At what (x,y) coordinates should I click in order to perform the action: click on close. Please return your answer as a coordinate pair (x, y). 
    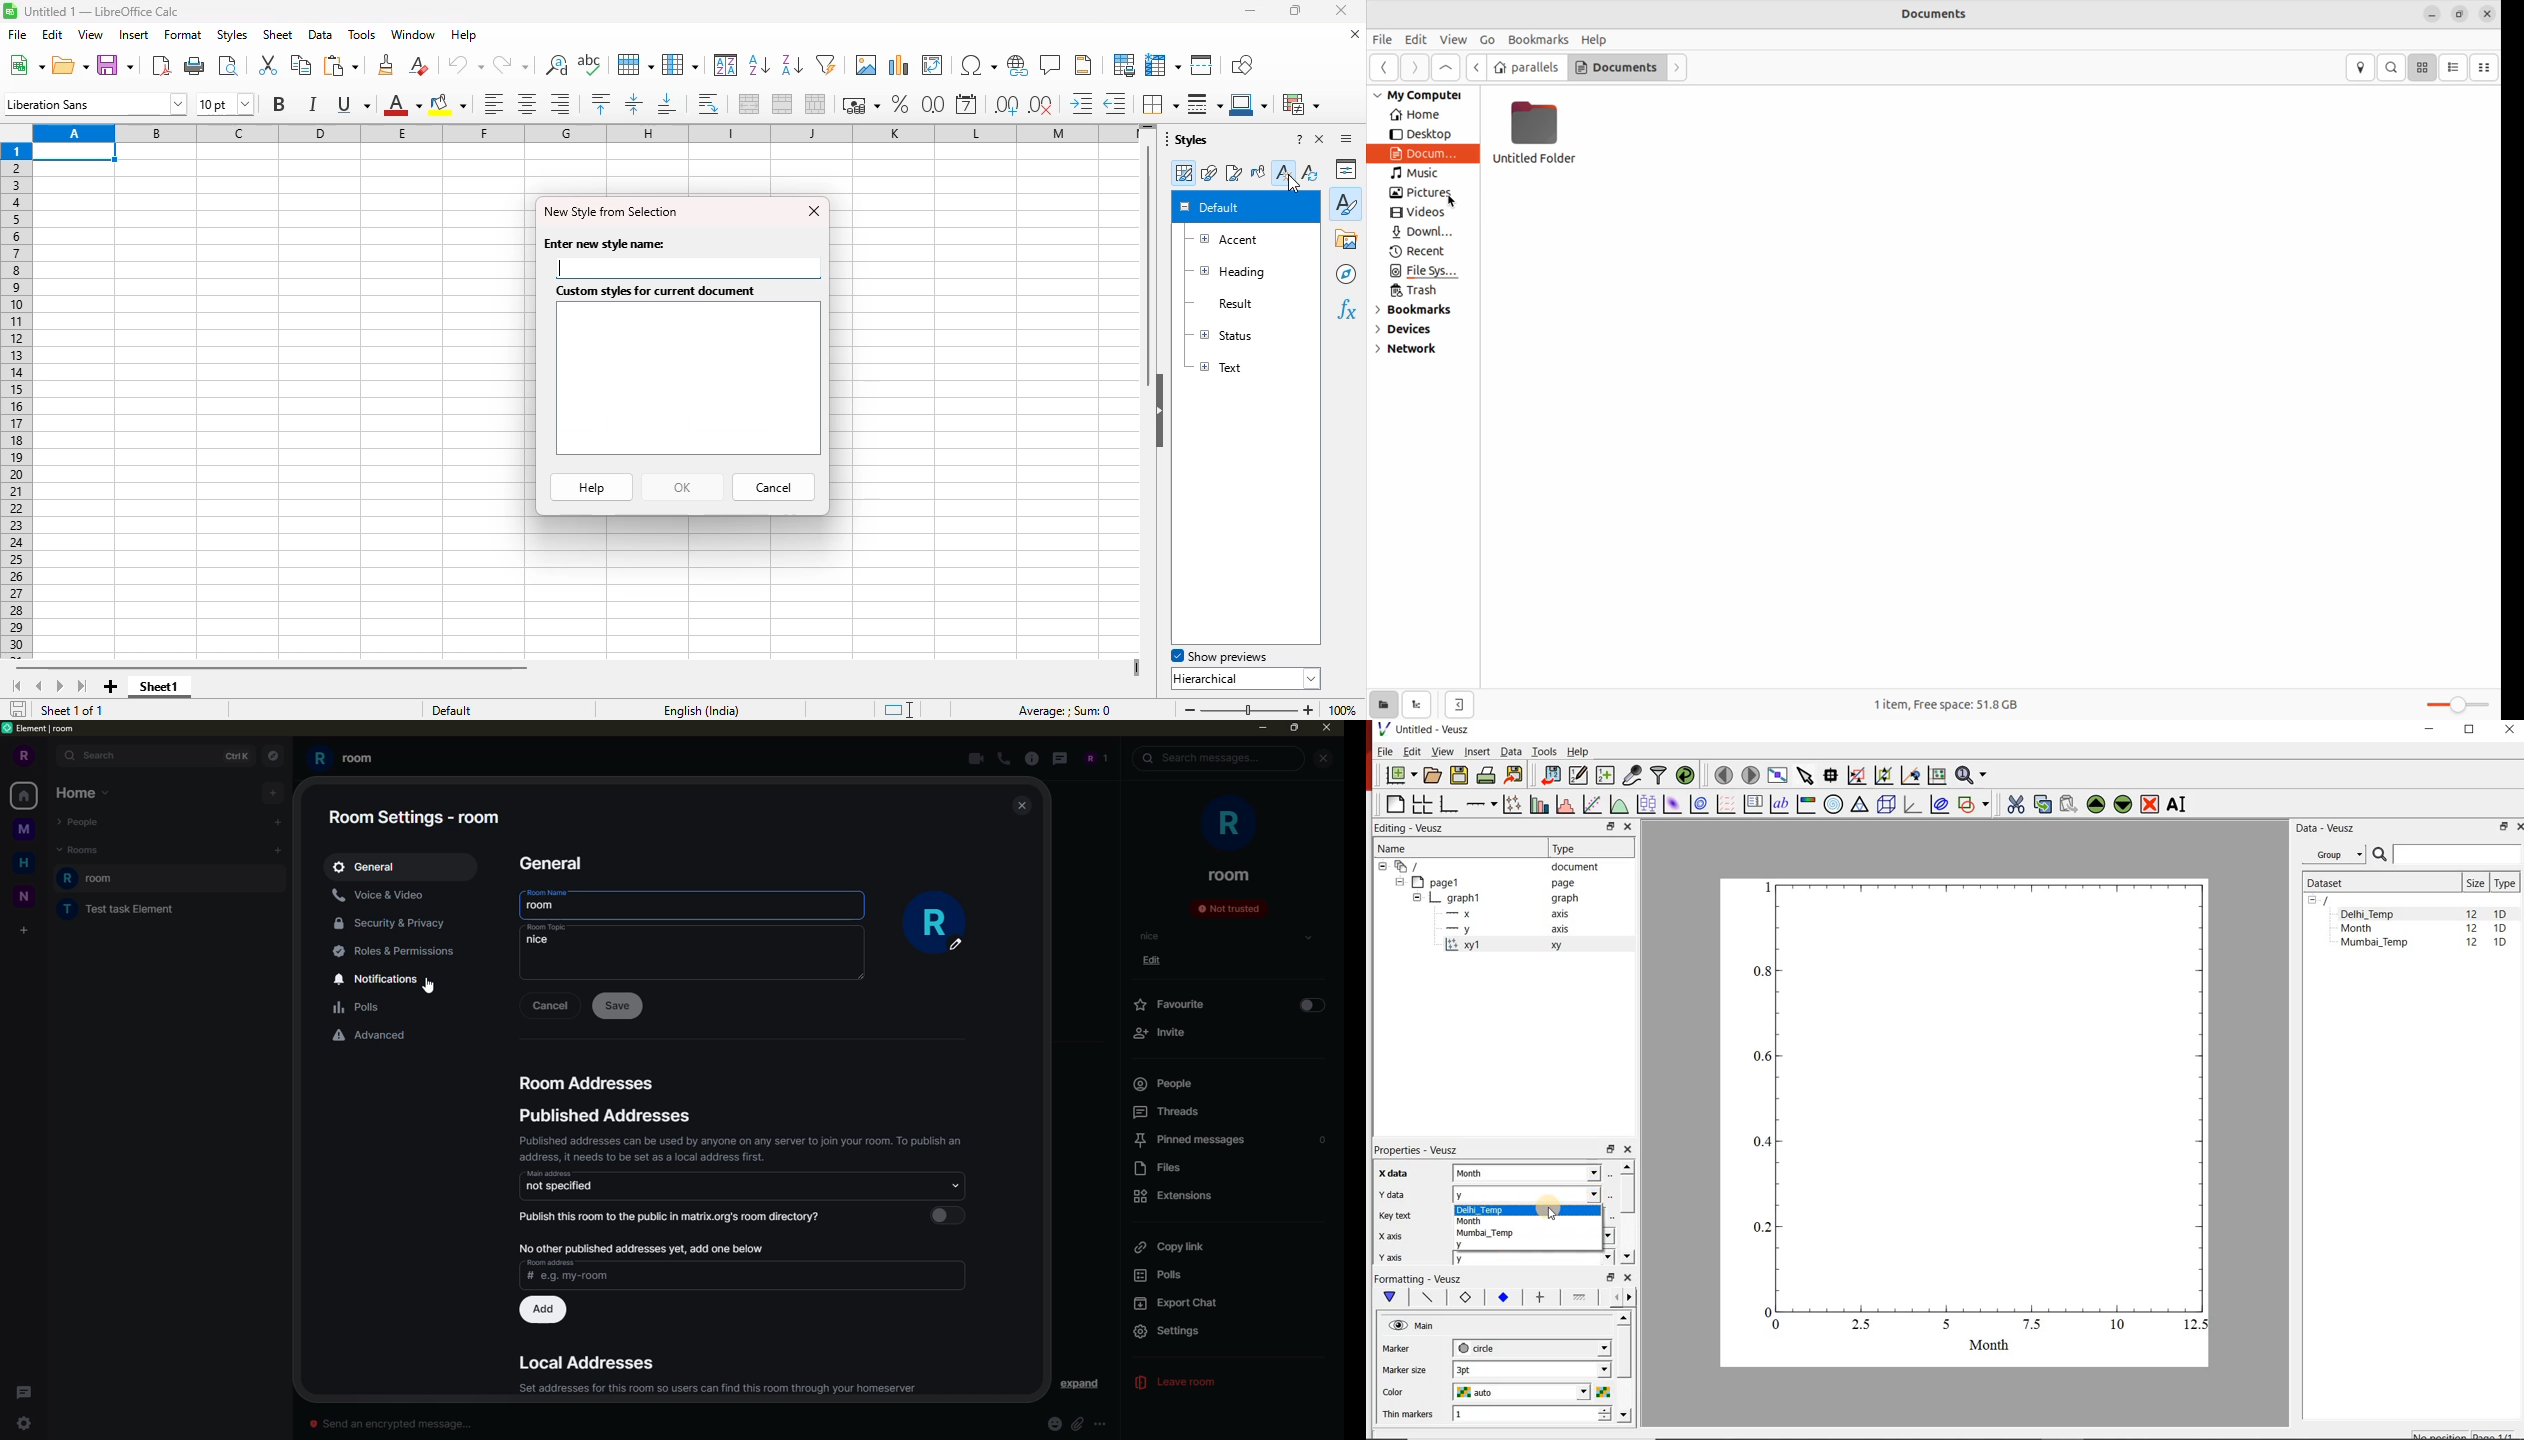
    Looking at the image, I should click on (1326, 729).